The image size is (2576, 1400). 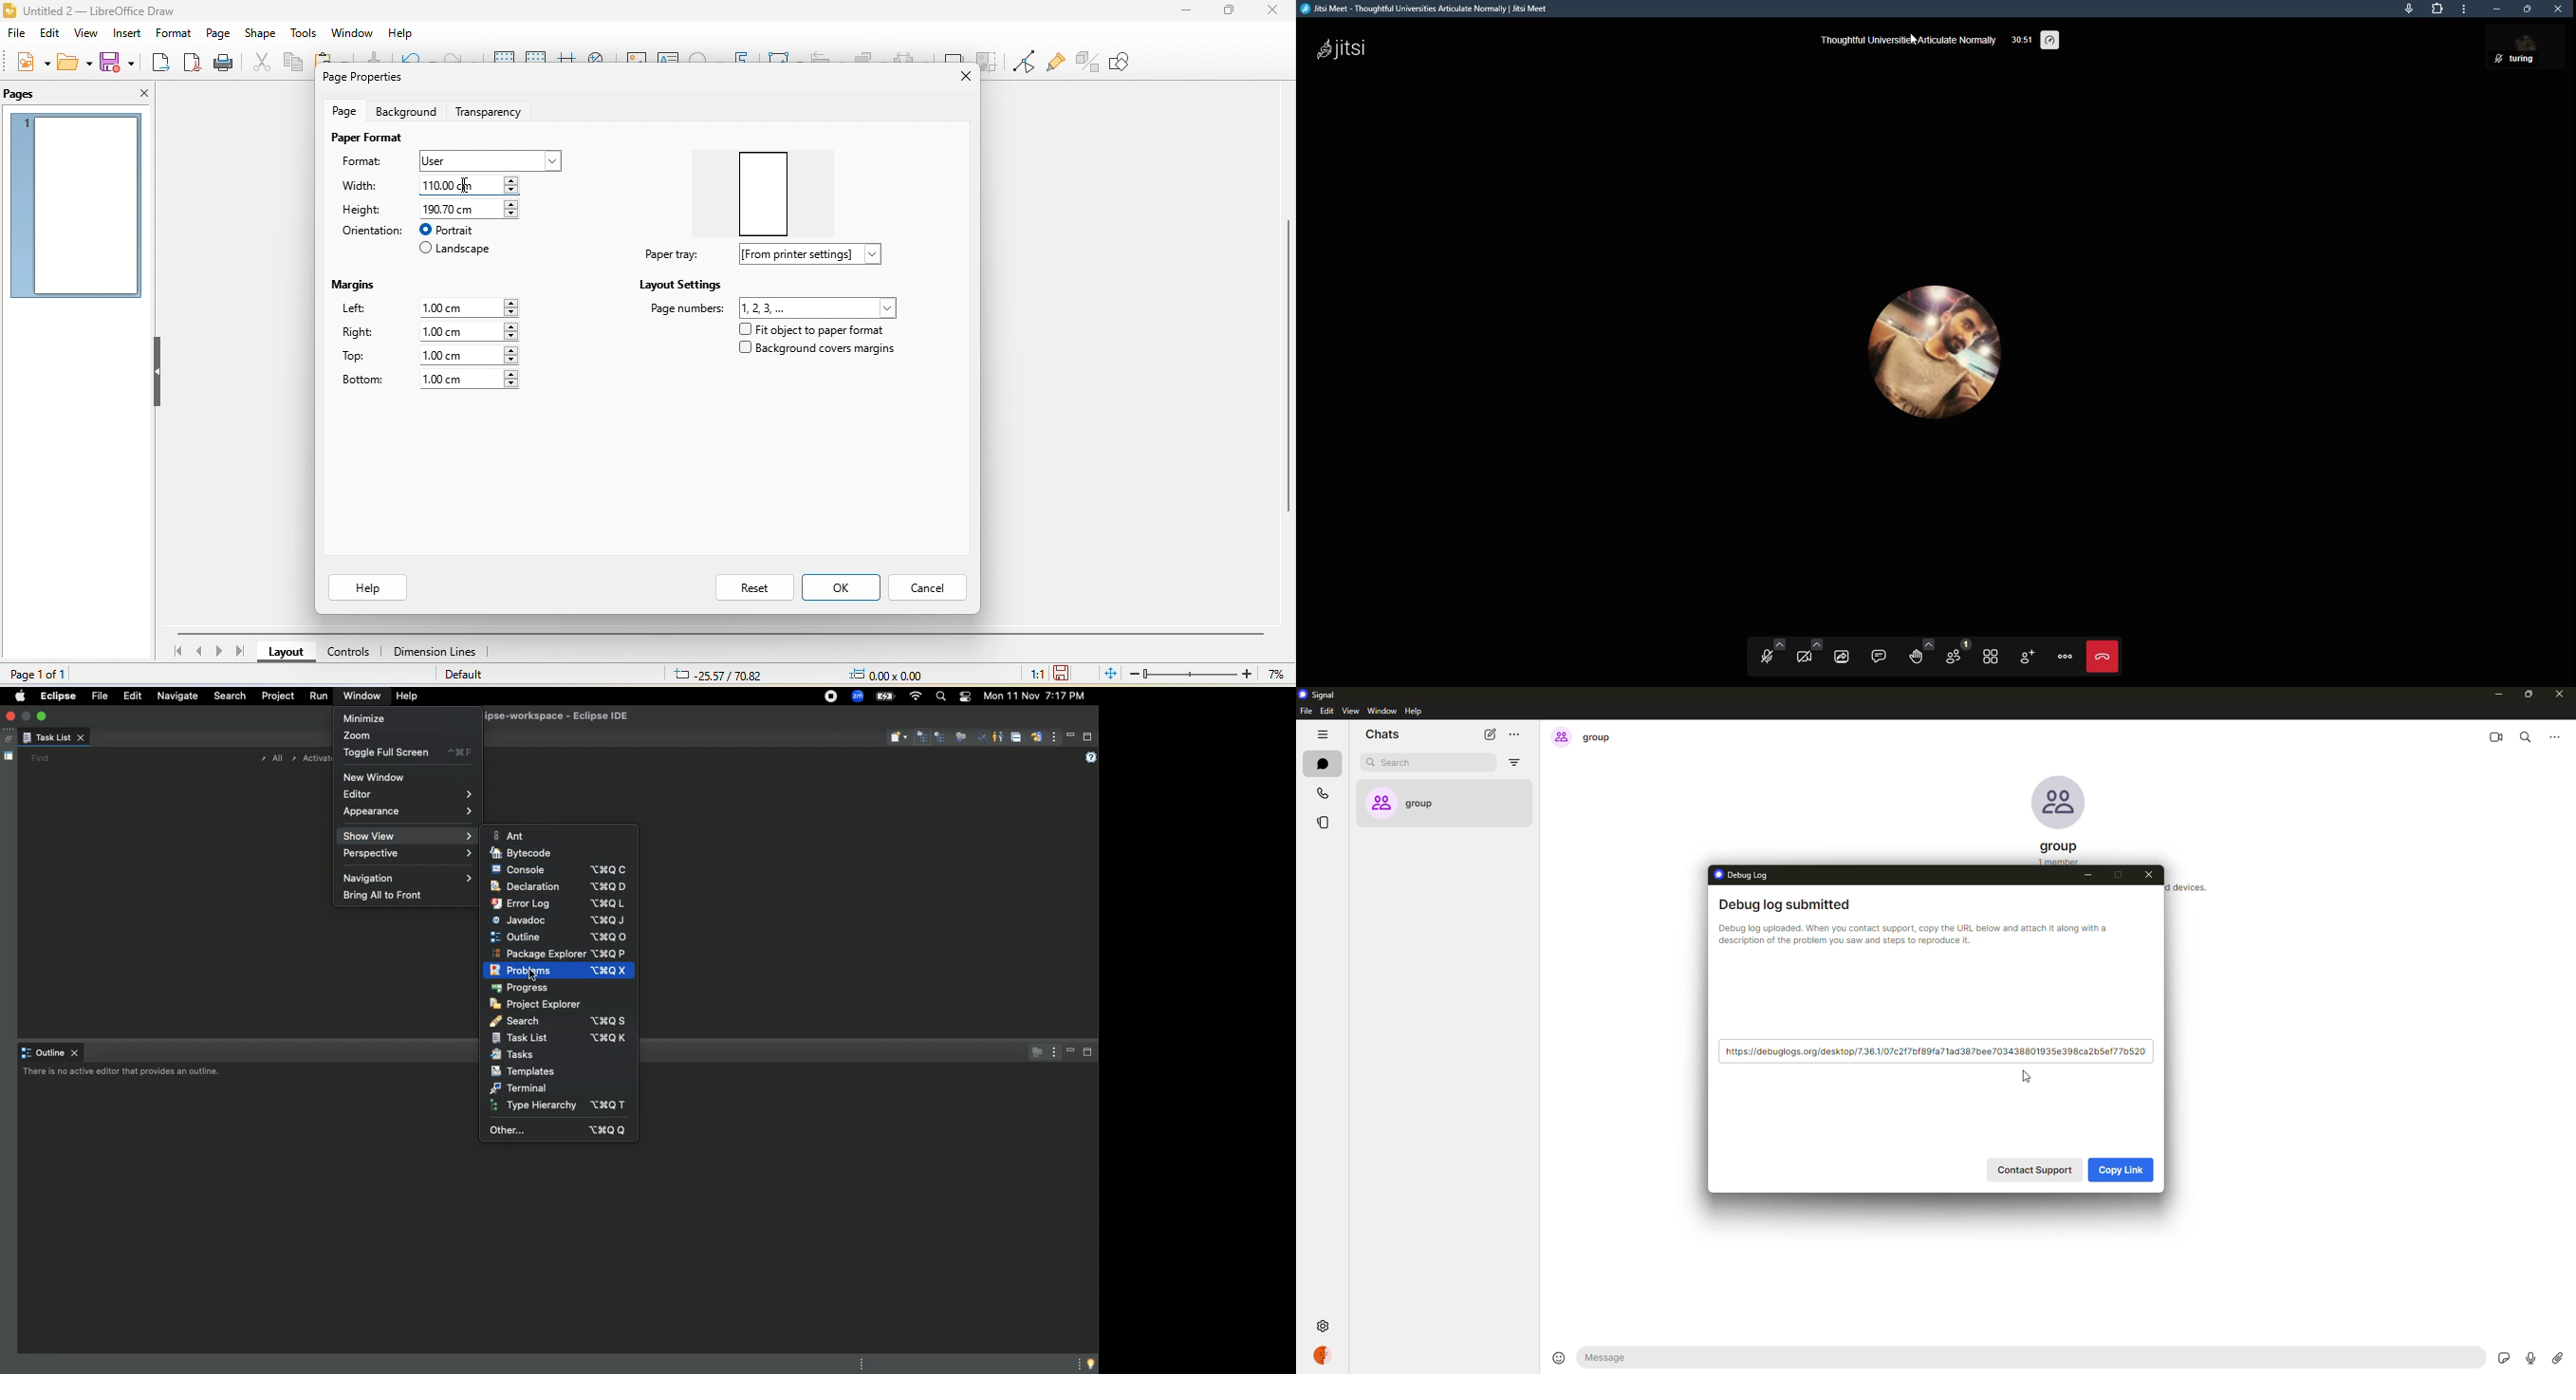 What do you see at coordinates (1109, 673) in the screenshot?
I see `fit page to current window` at bounding box center [1109, 673].